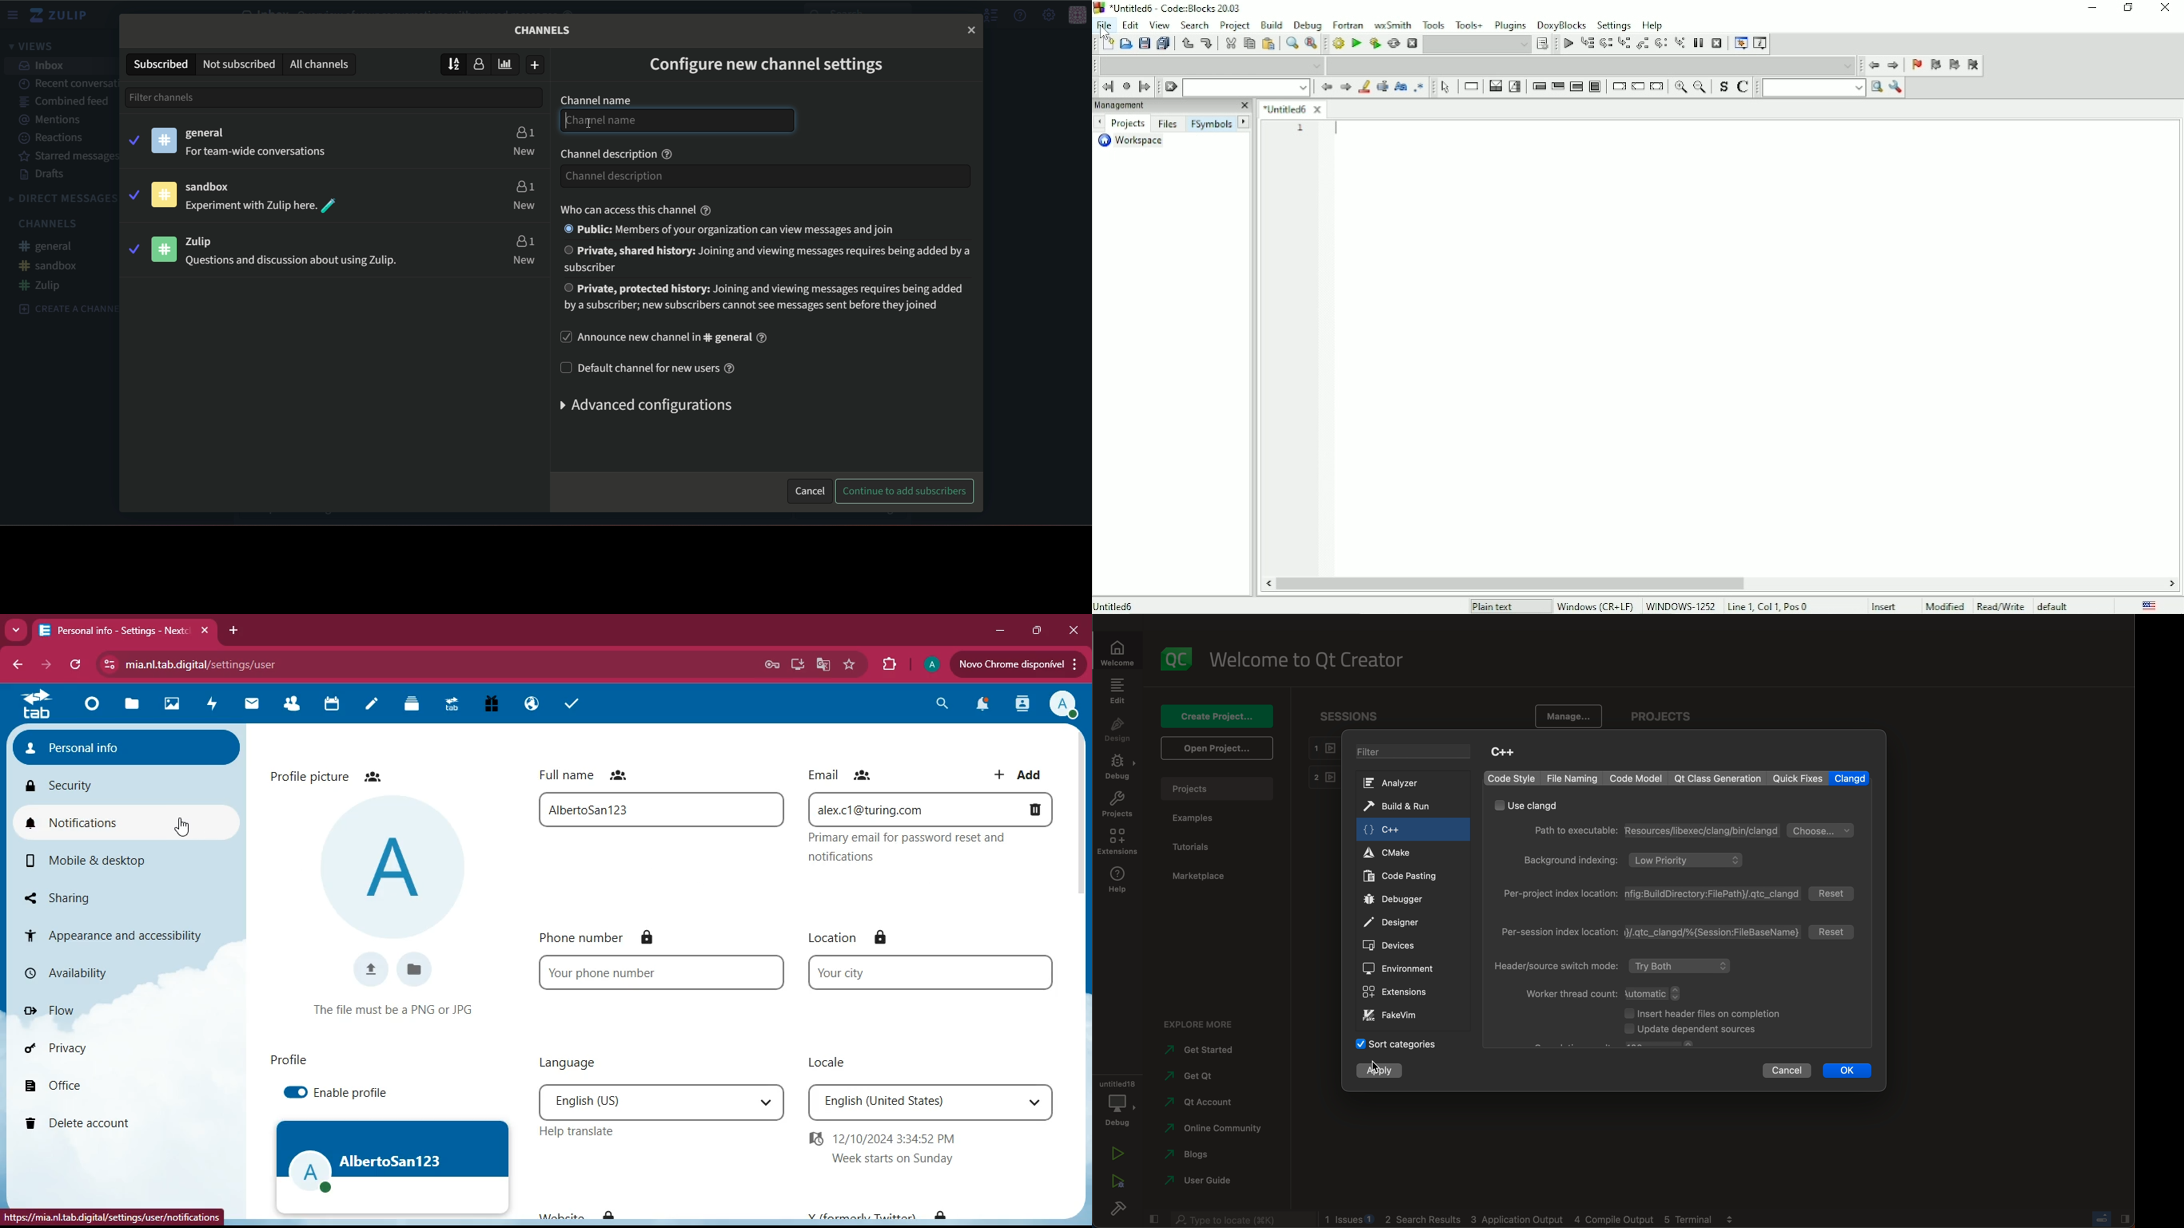 This screenshot has height=1232, width=2184. Describe the element at coordinates (1722, 87) in the screenshot. I see `Toggle source` at that location.